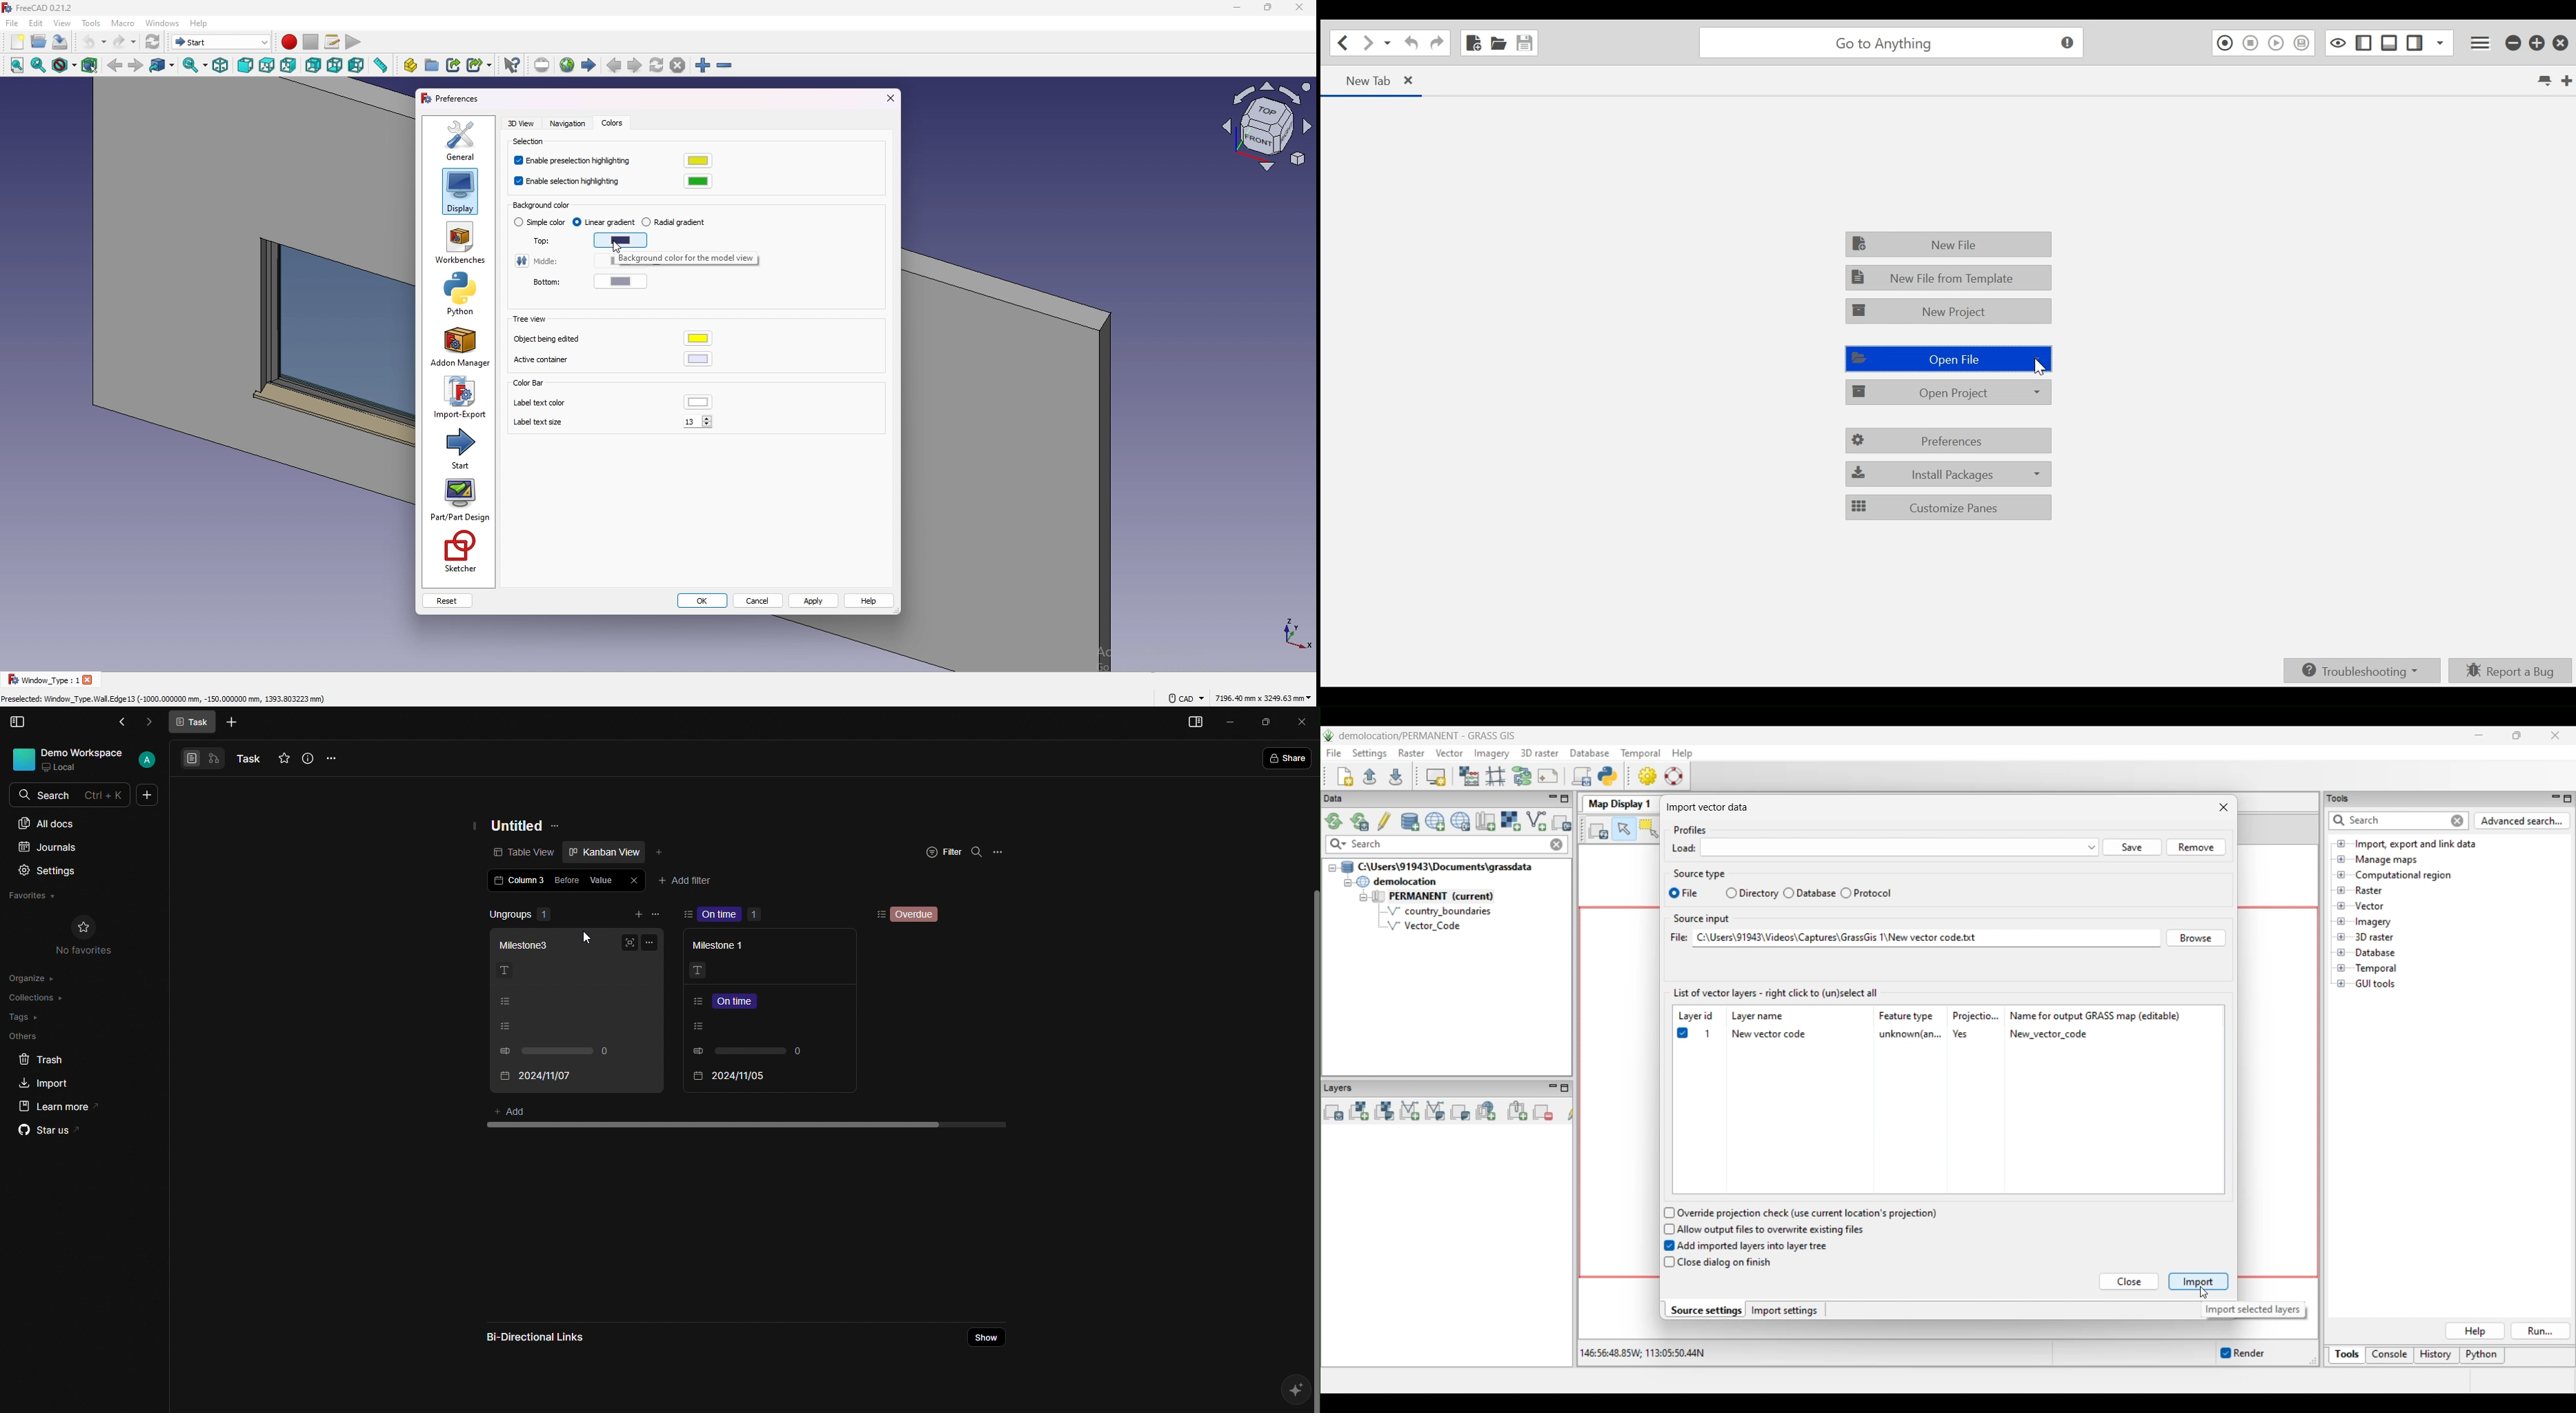  What do you see at coordinates (699, 402) in the screenshot?
I see `label text color` at bounding box center [699, 402].